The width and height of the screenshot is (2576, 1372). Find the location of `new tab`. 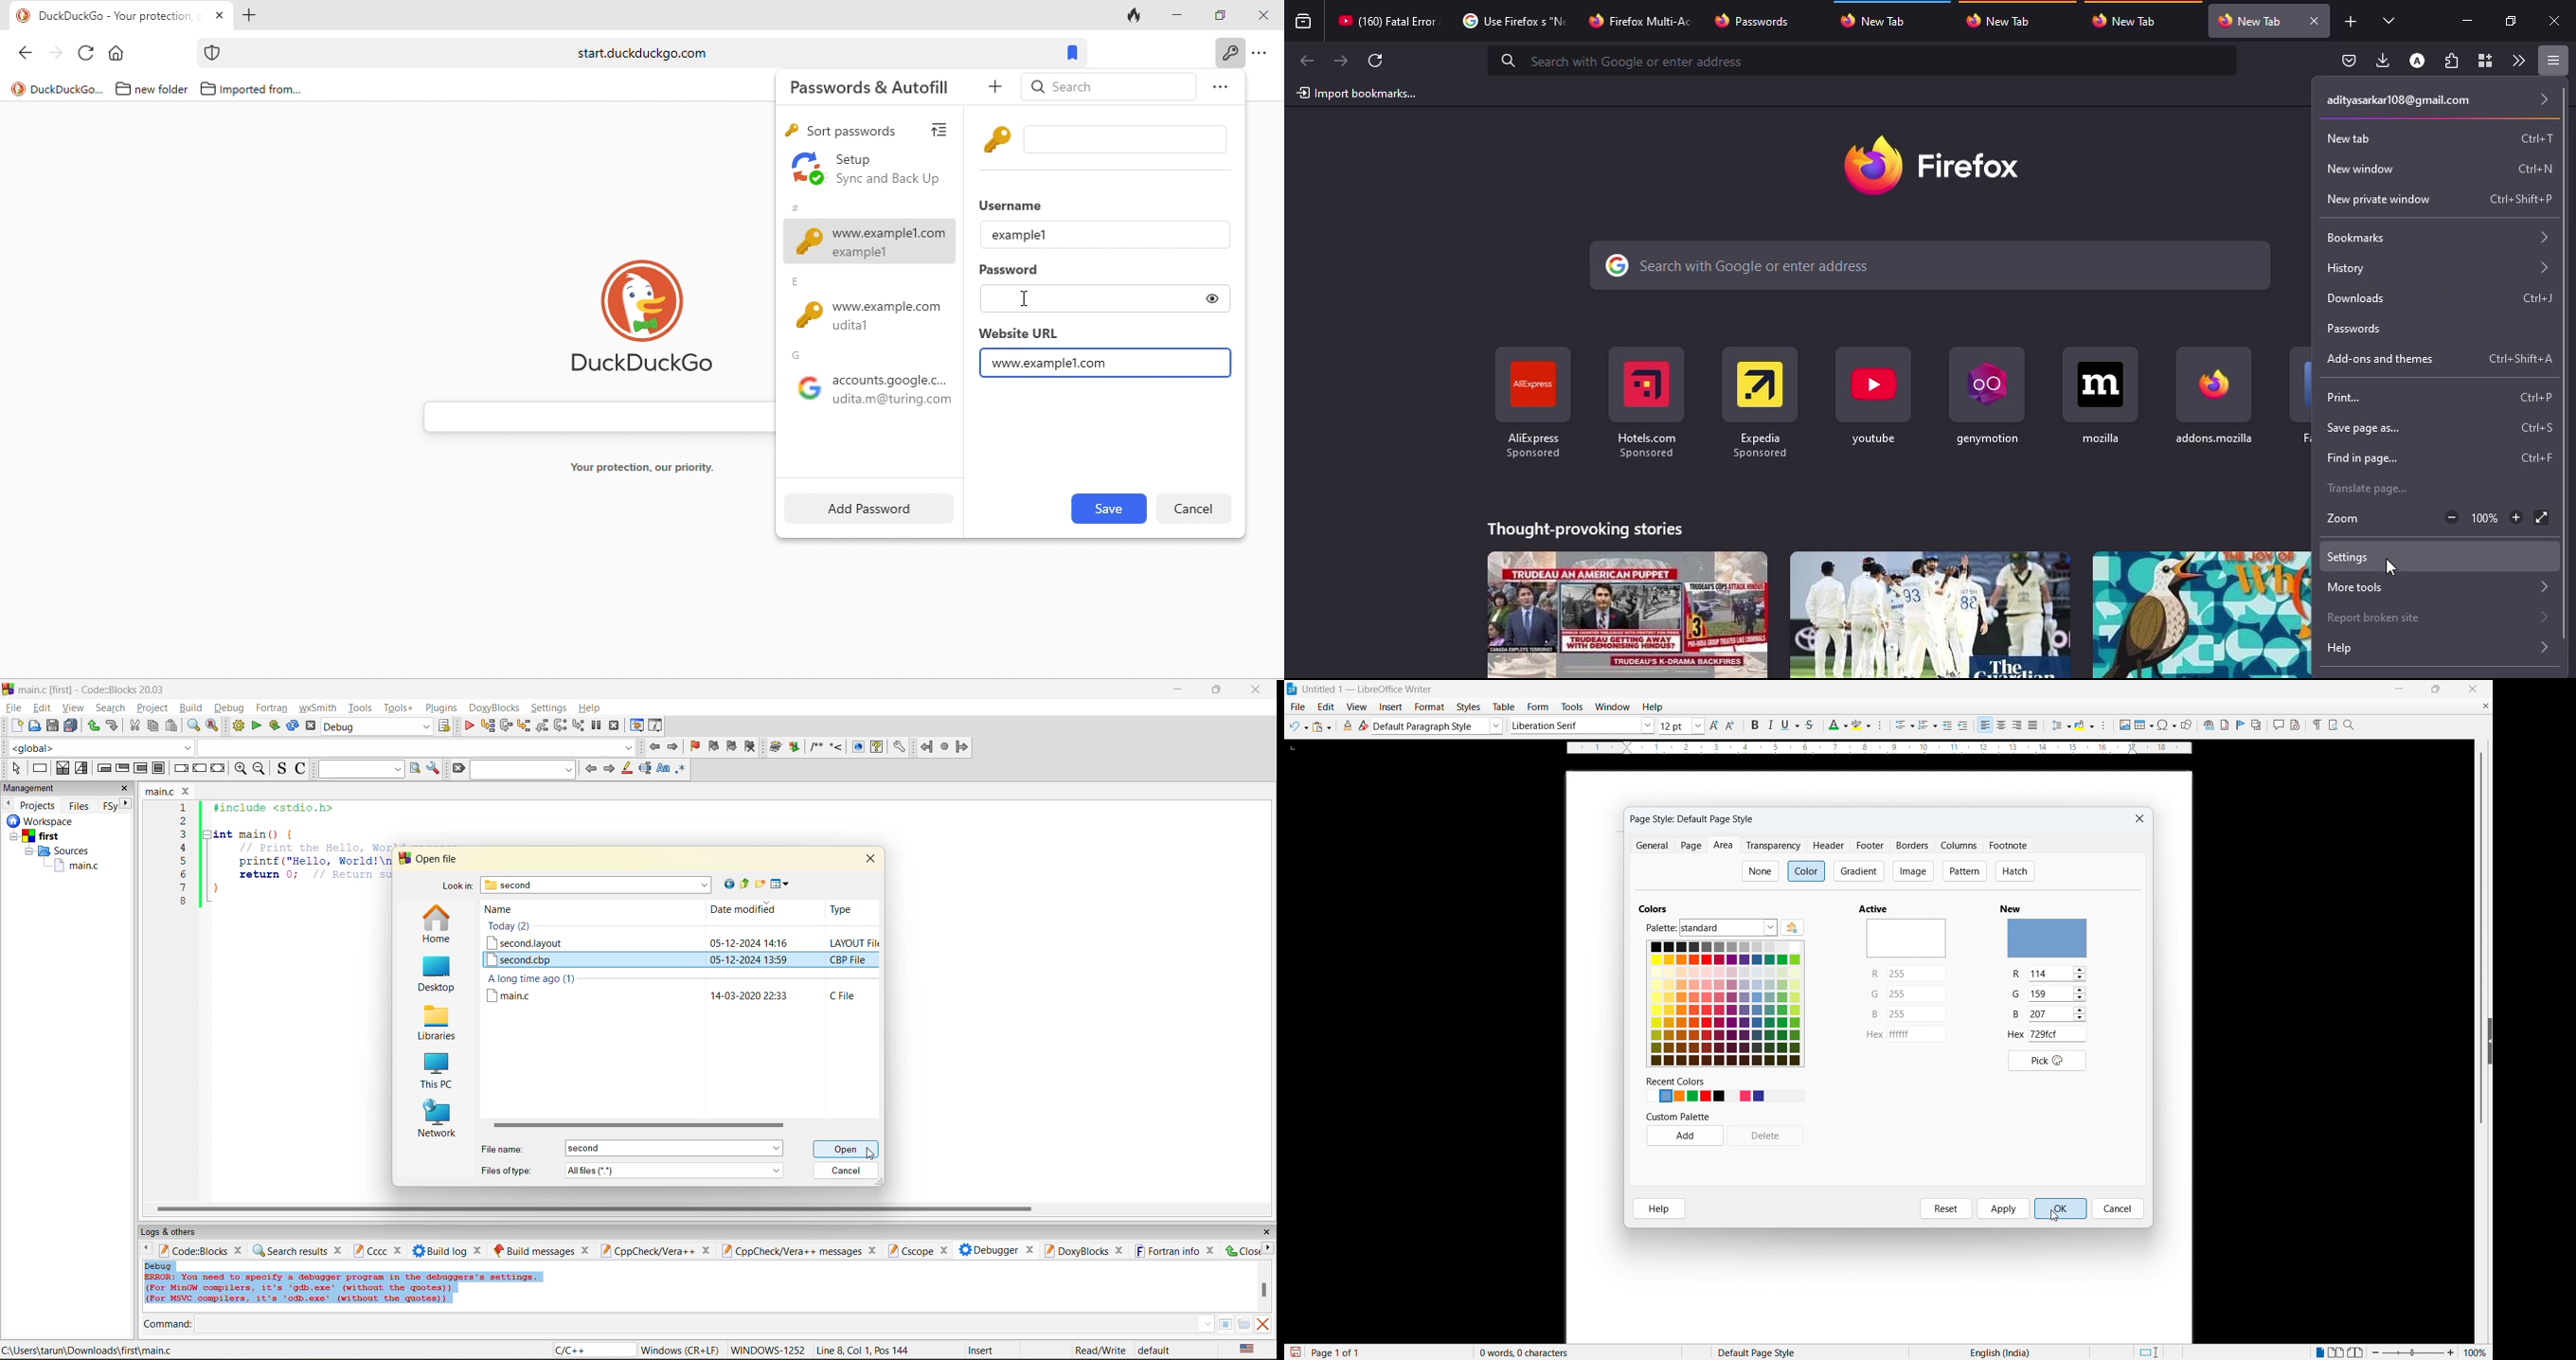

new tab is located at coordinates (2358, 137).